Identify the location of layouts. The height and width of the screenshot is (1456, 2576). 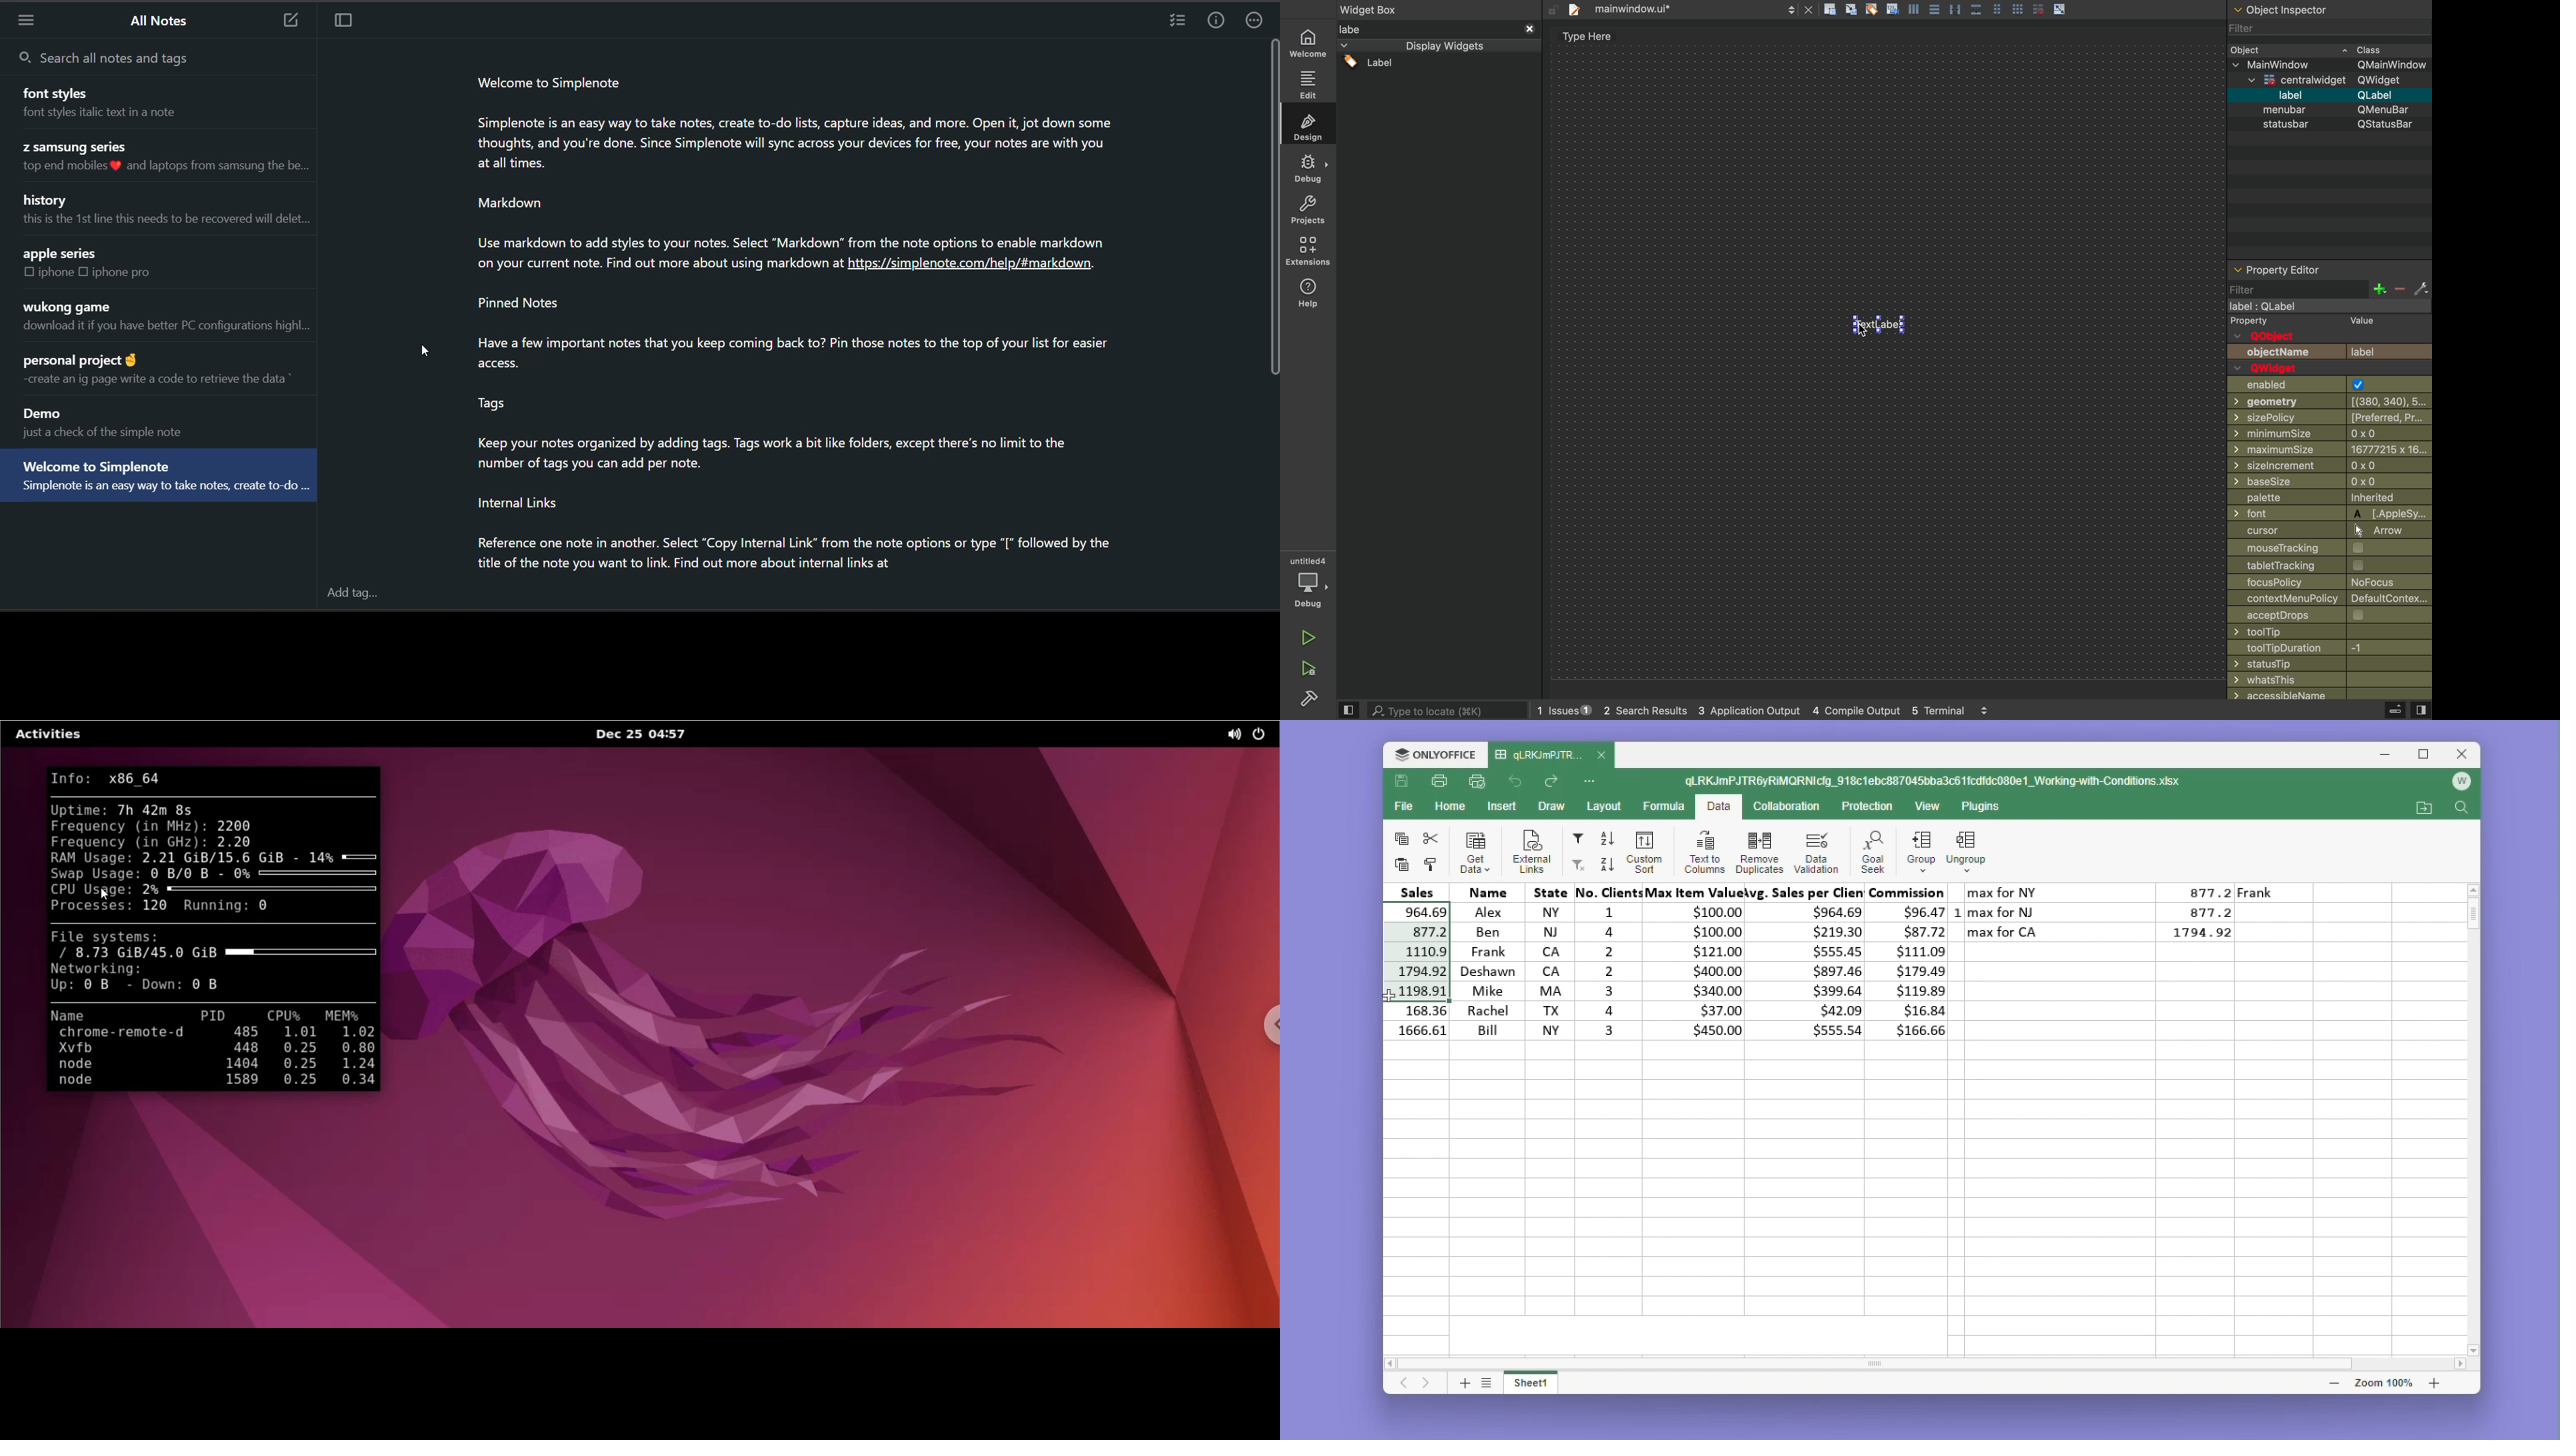
(1438, 47).